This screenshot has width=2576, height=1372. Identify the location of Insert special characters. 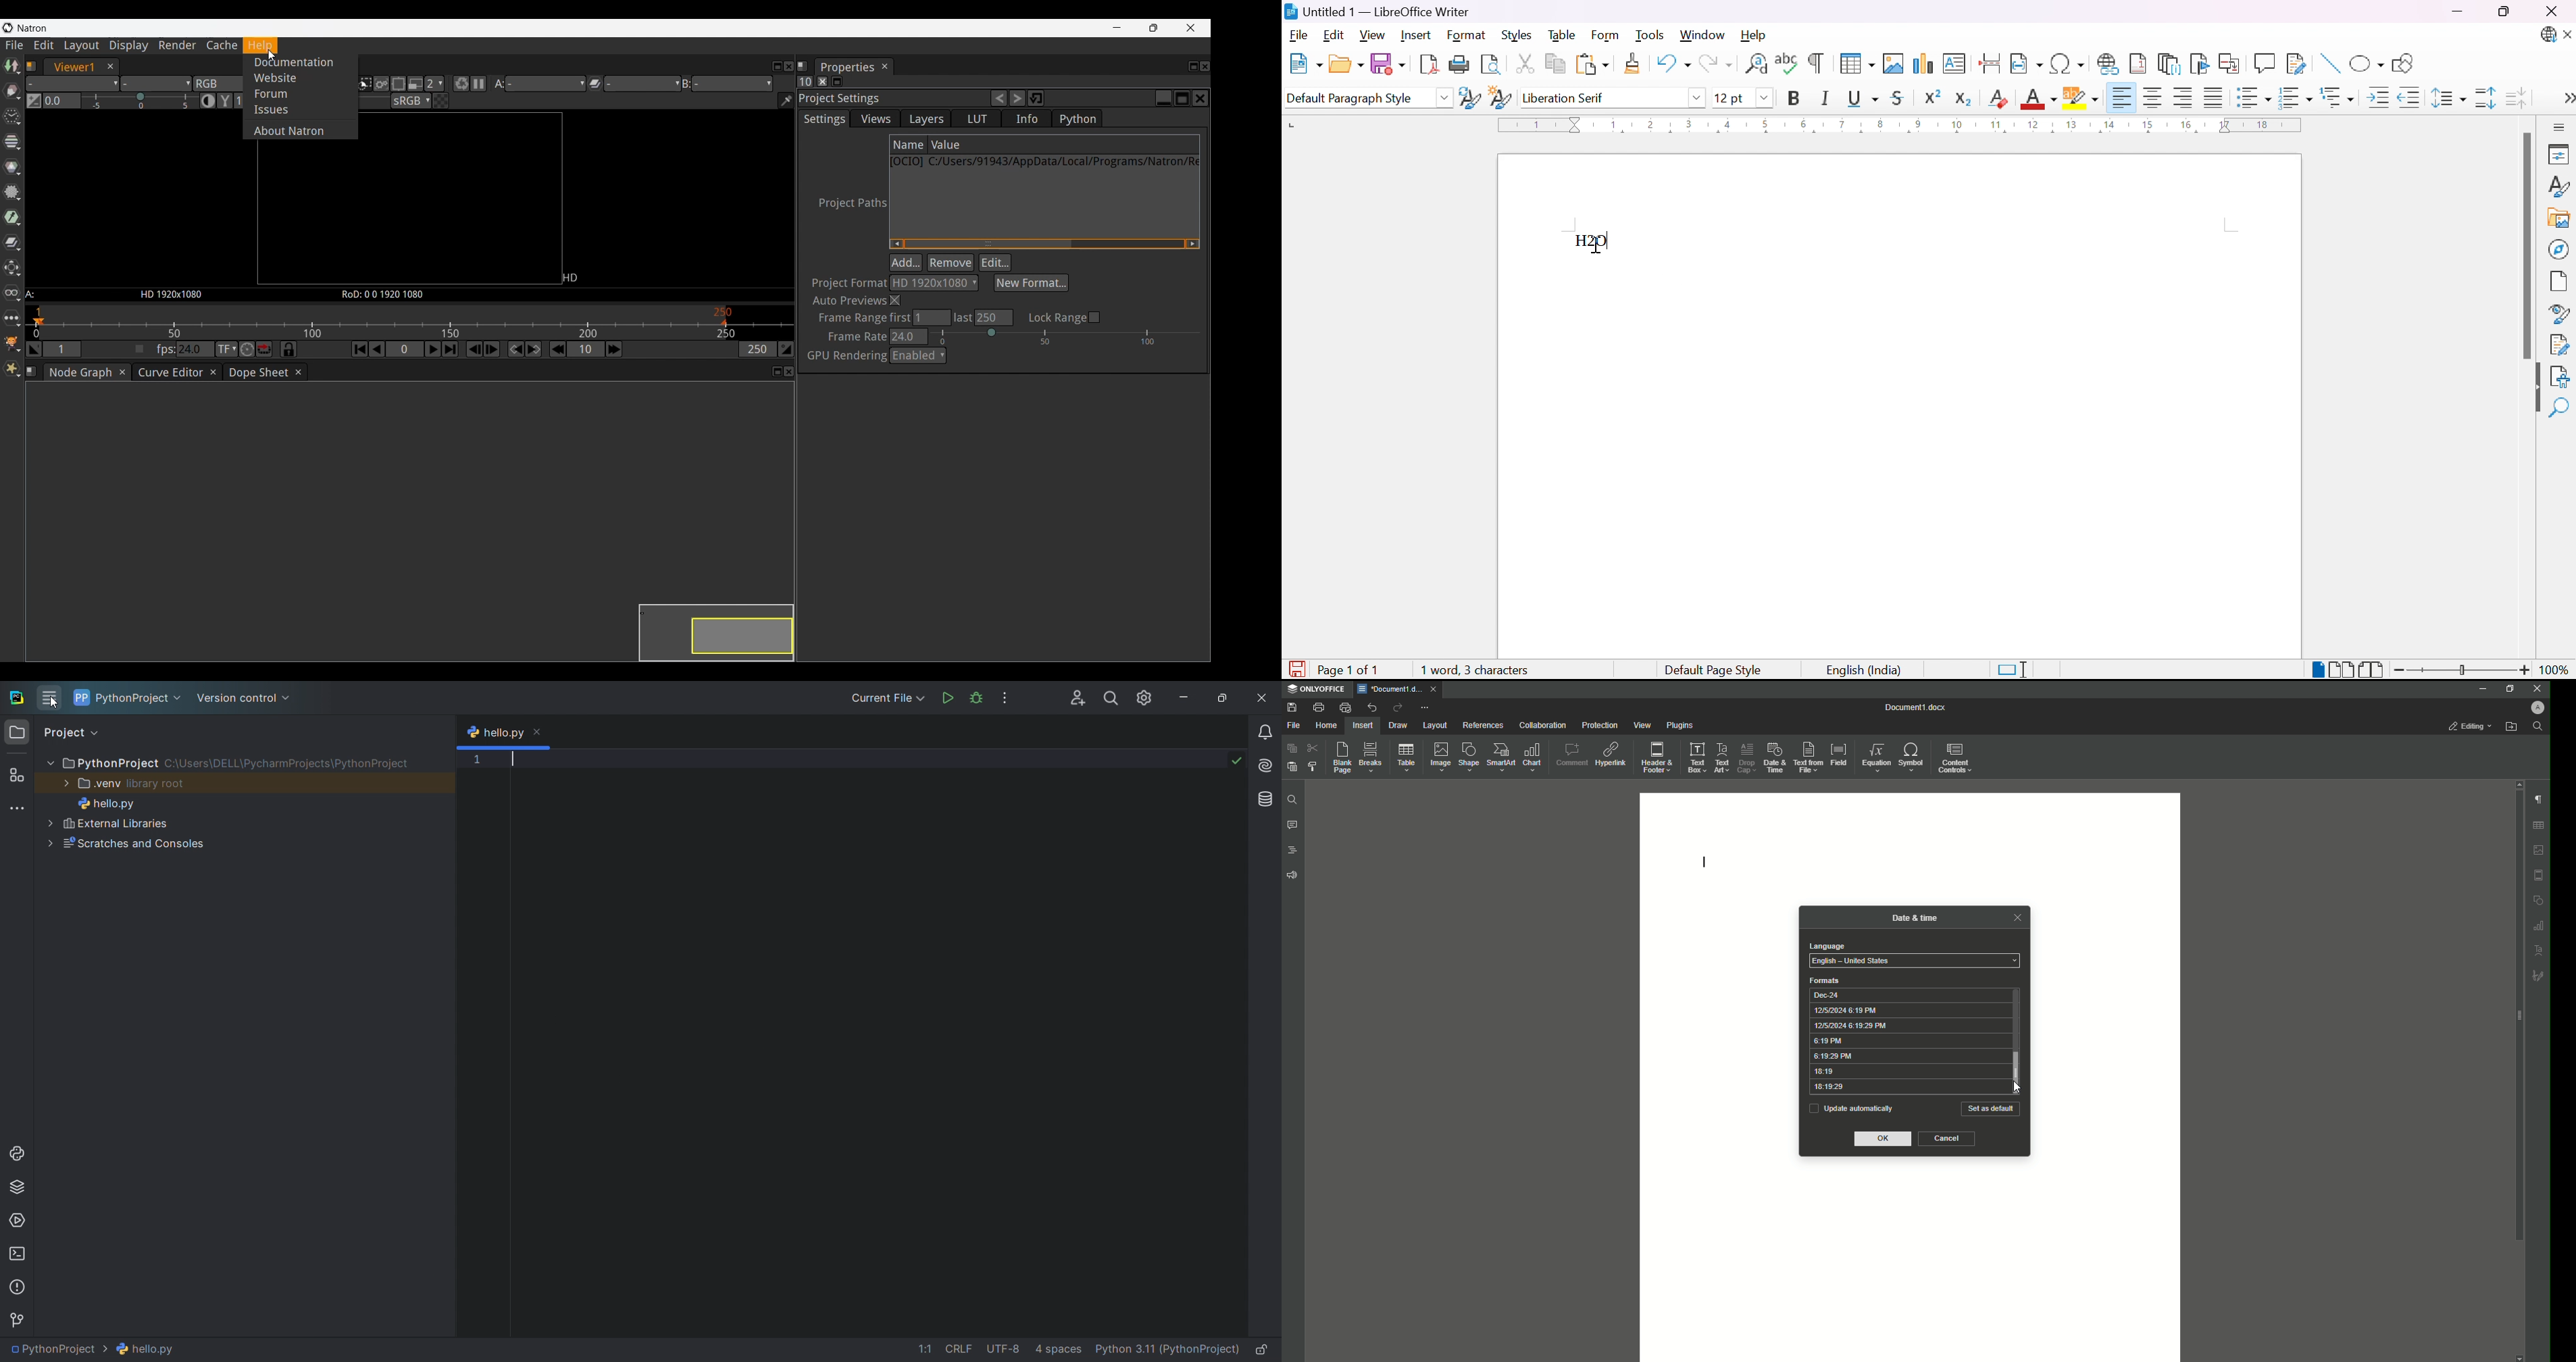
(2068, 64).